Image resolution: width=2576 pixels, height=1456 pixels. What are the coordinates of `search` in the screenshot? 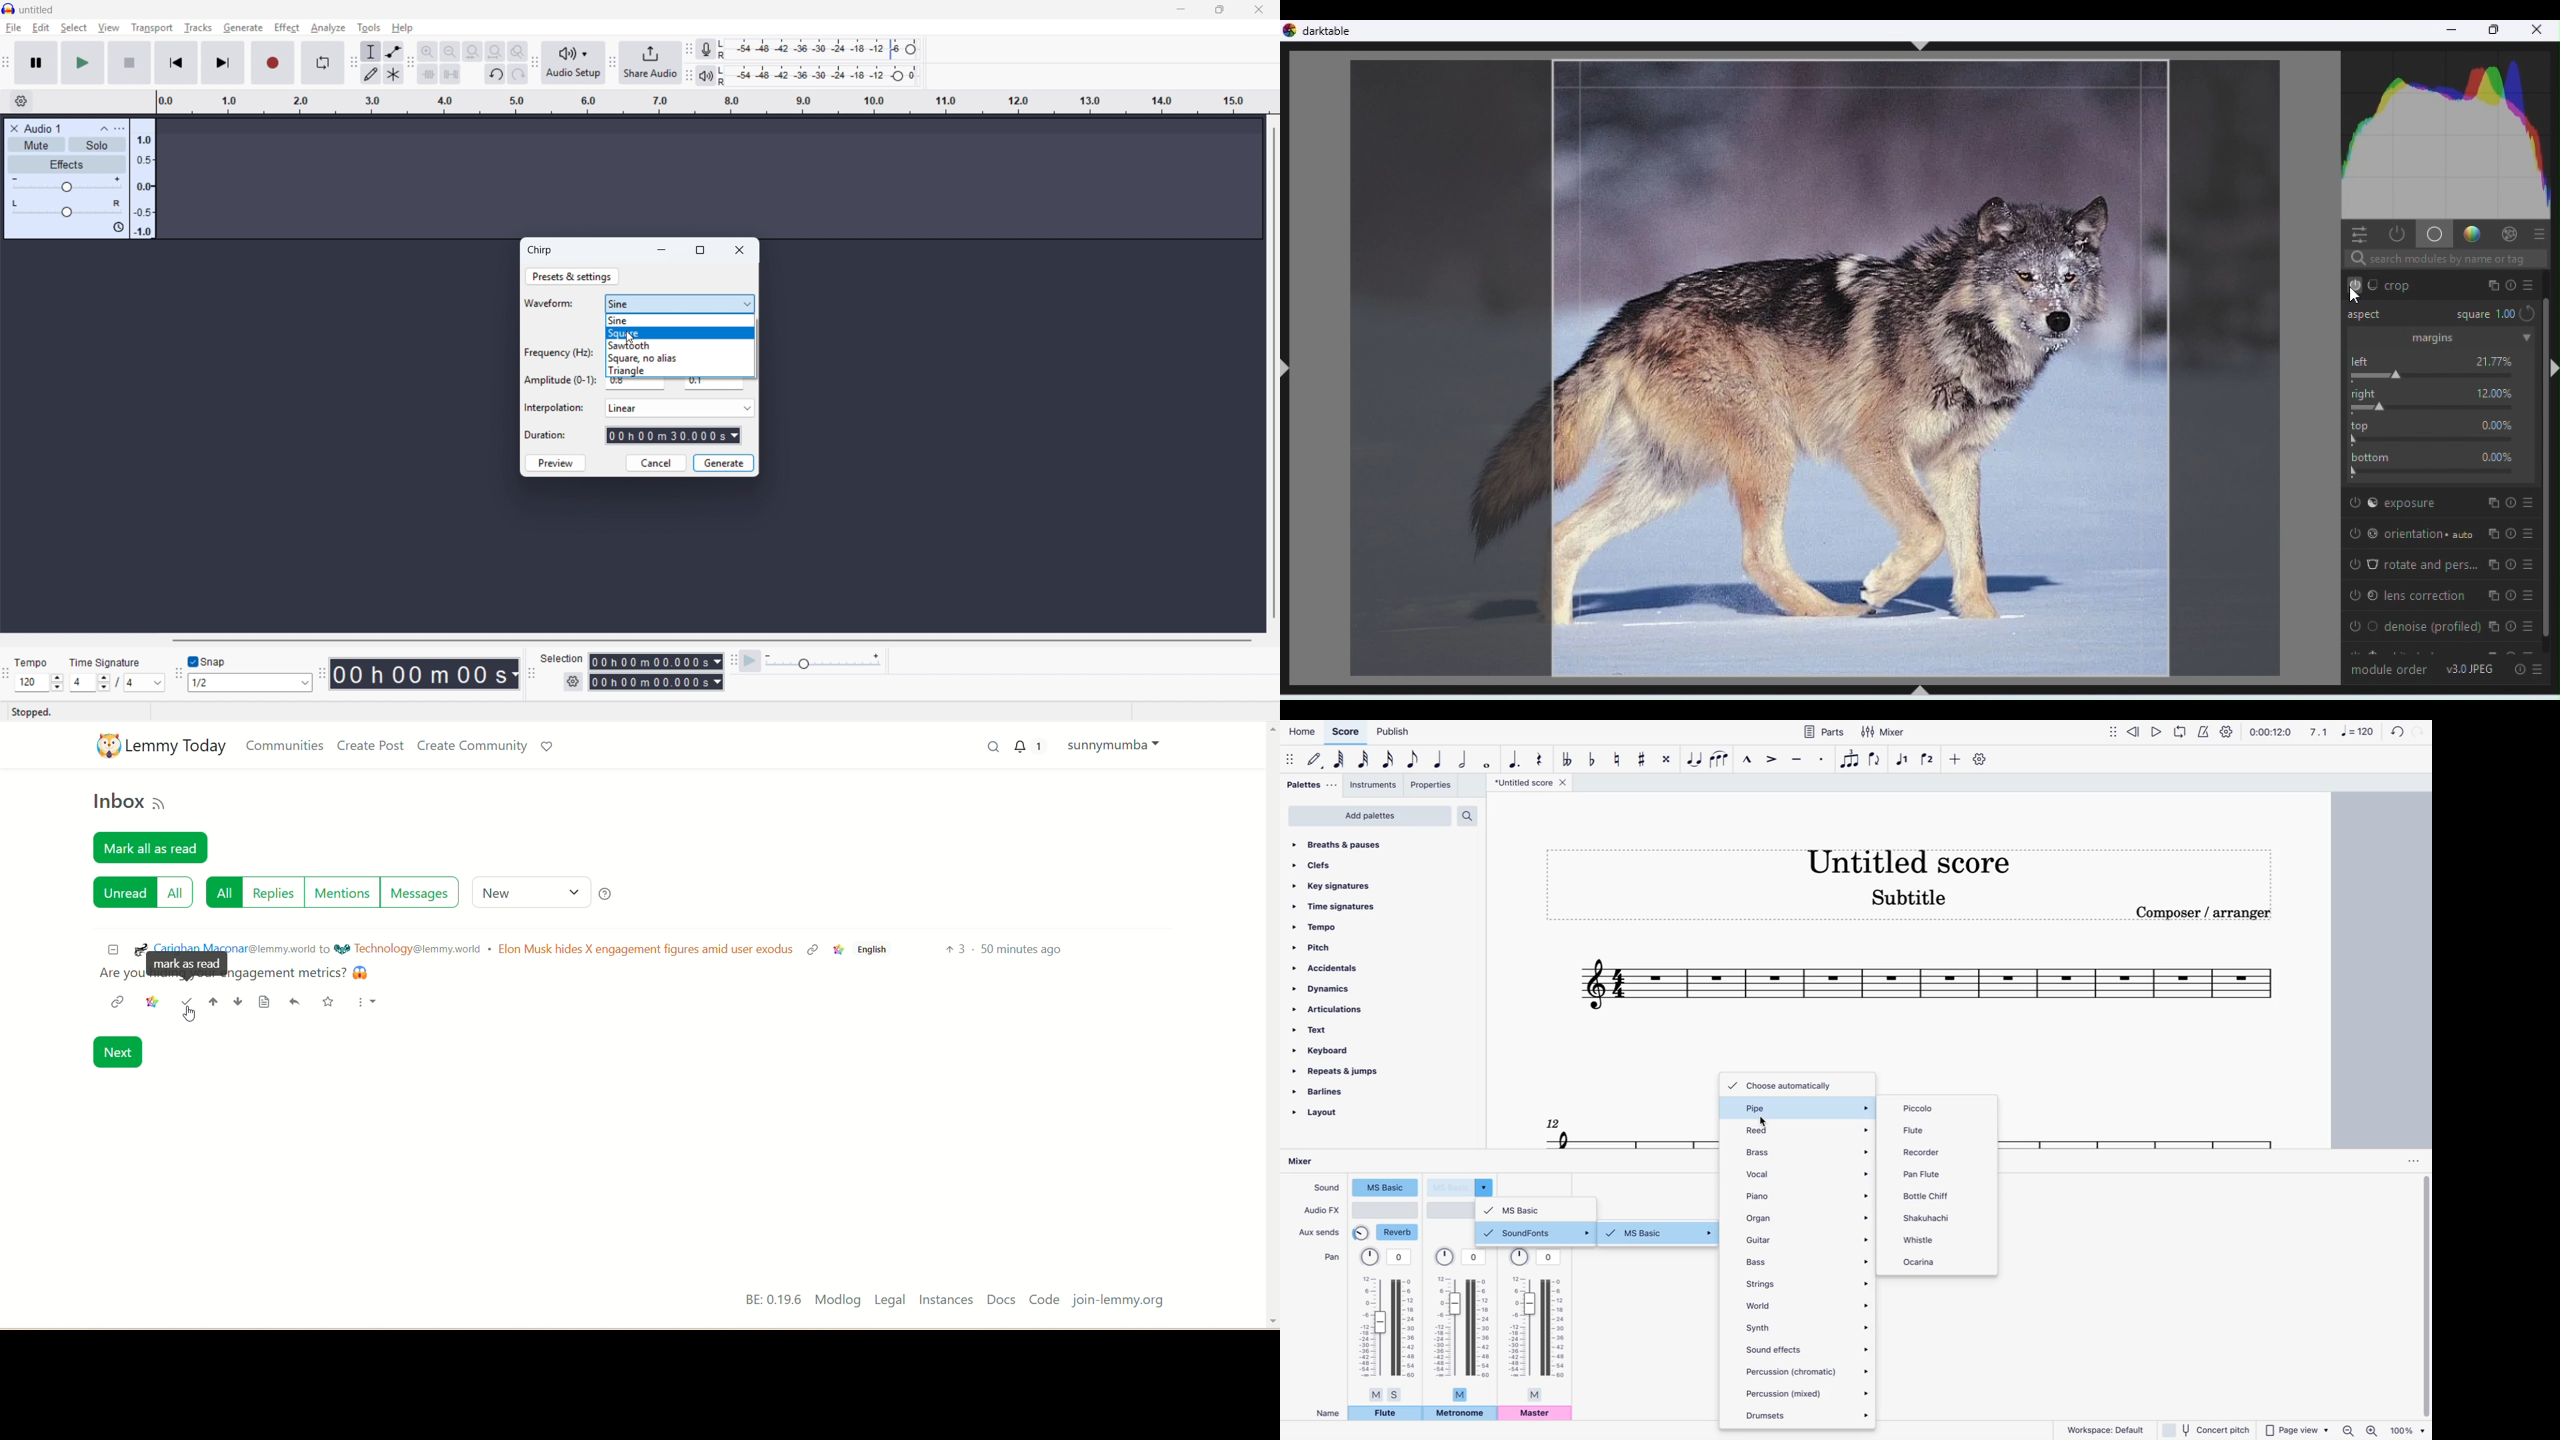 It's located at (982, 747).